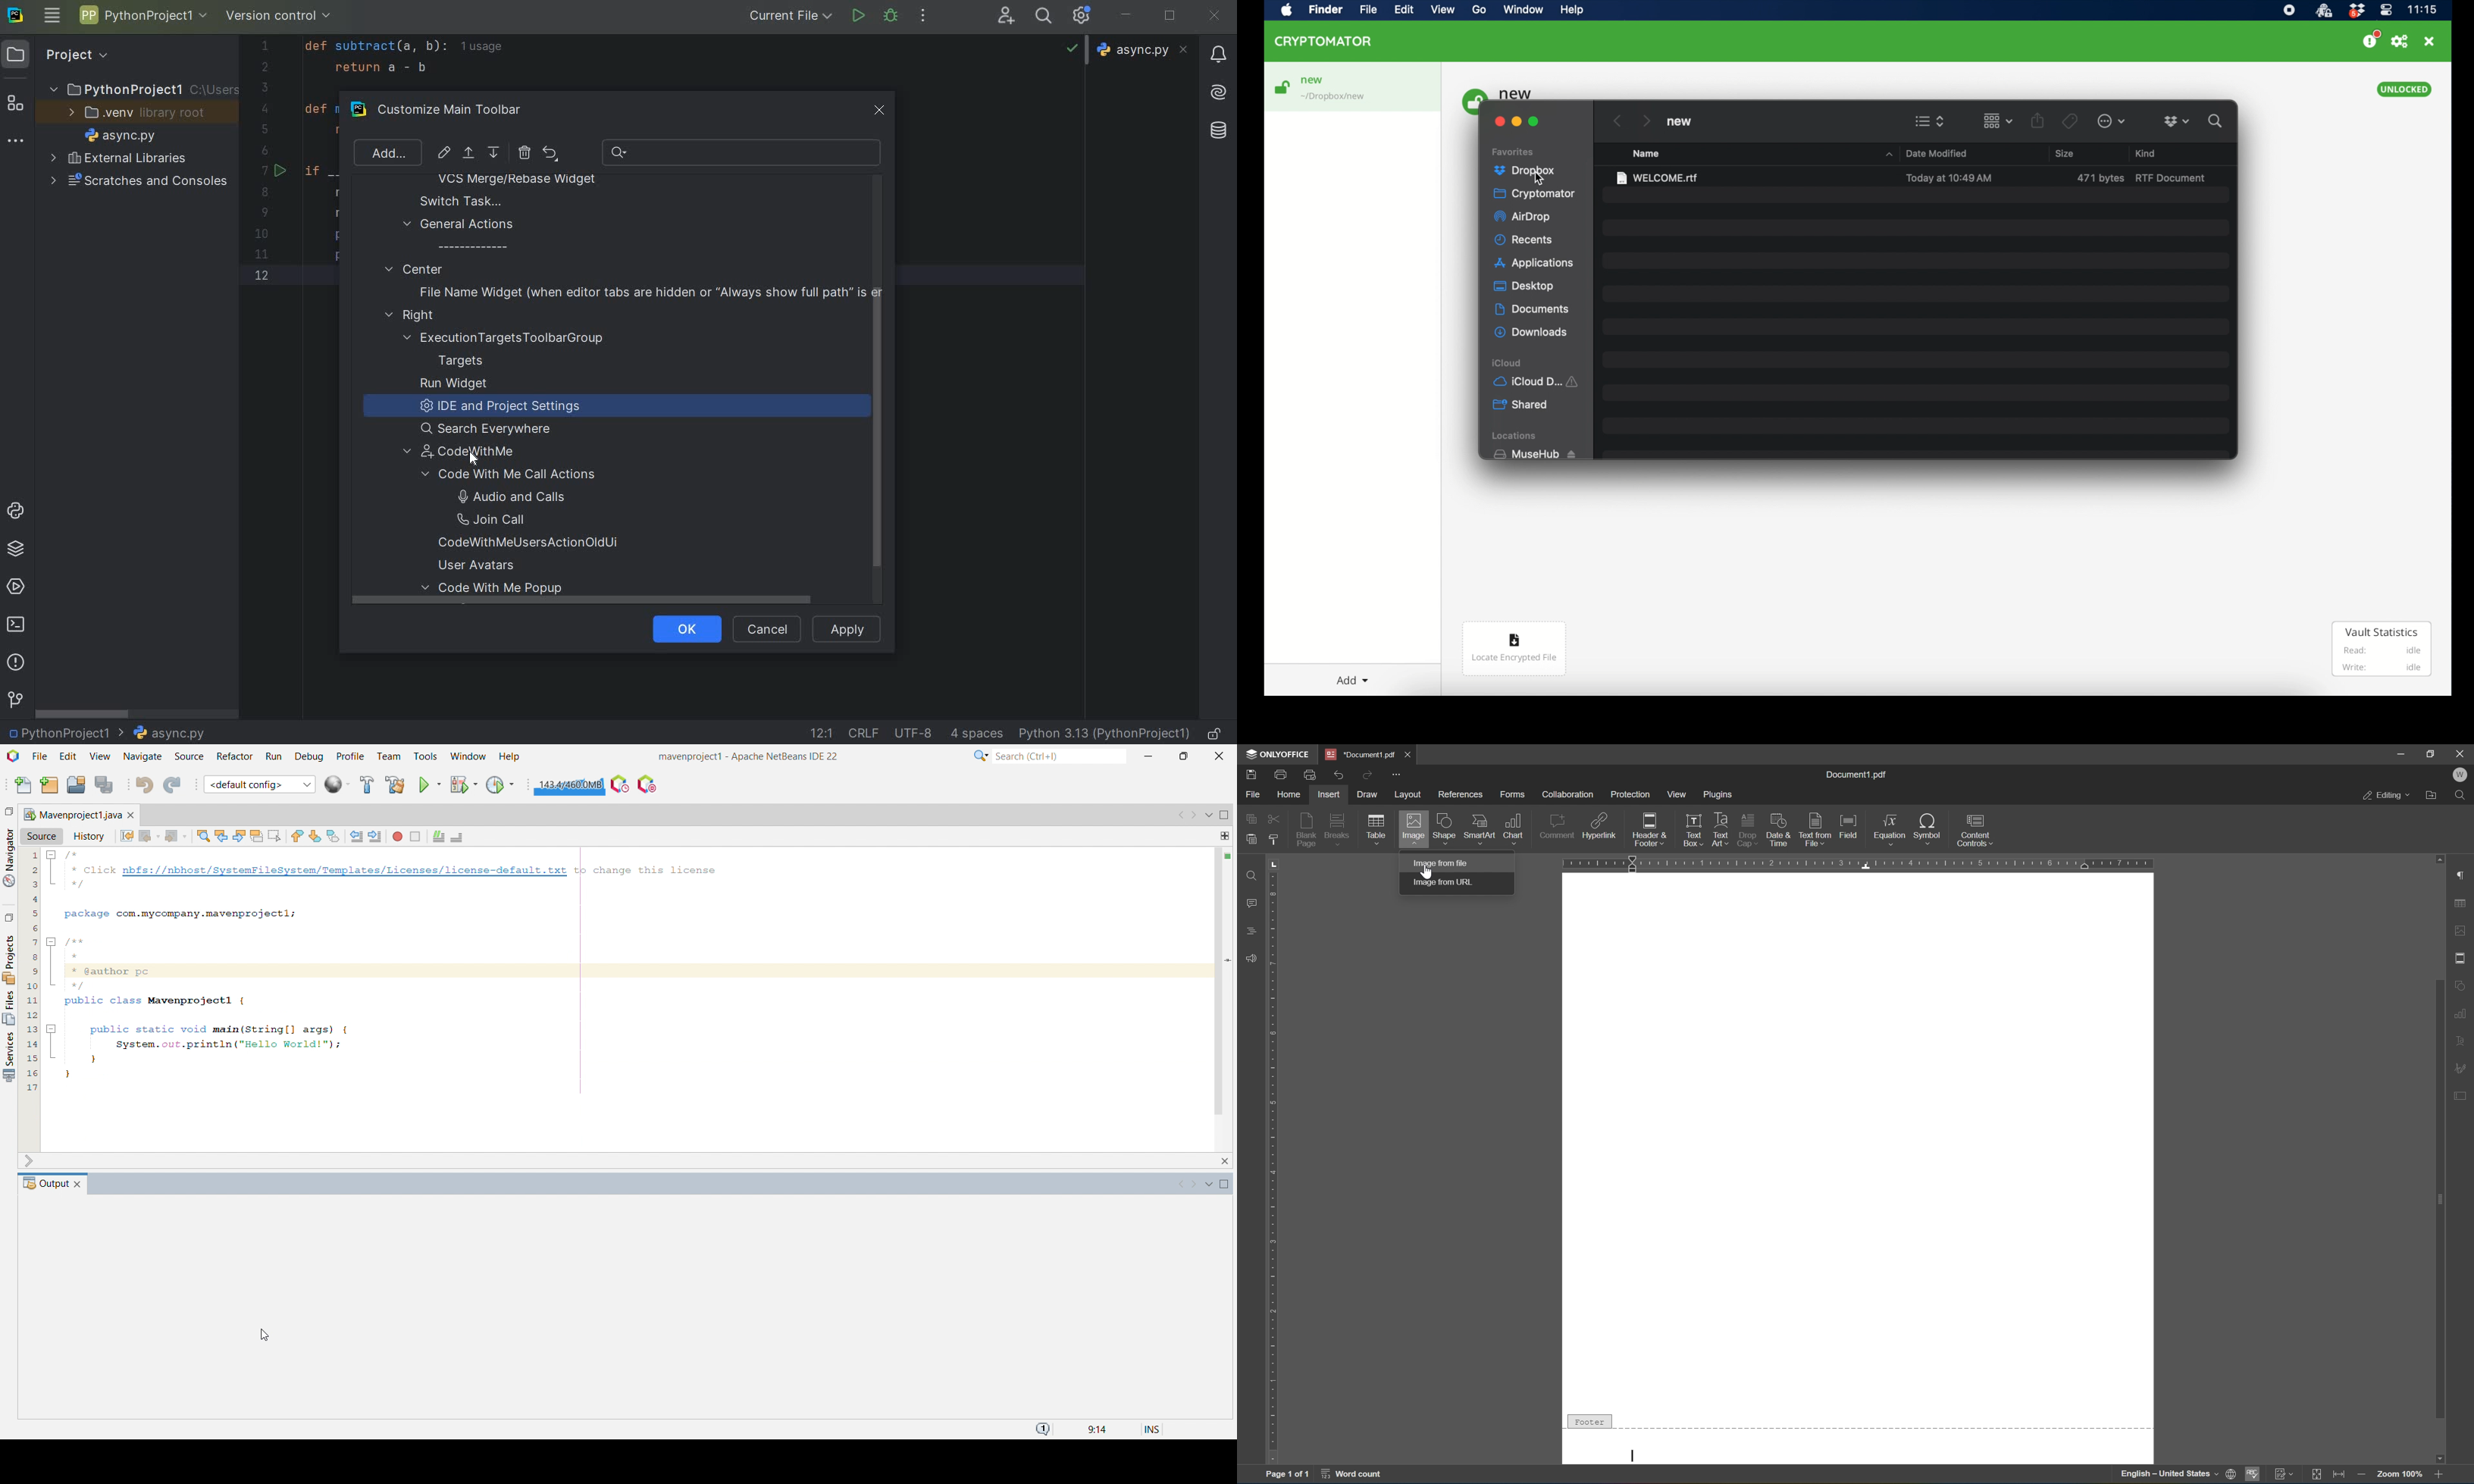  Describe the element at coordinates (133, 816) in the screenshot. I see `Close` at that location.